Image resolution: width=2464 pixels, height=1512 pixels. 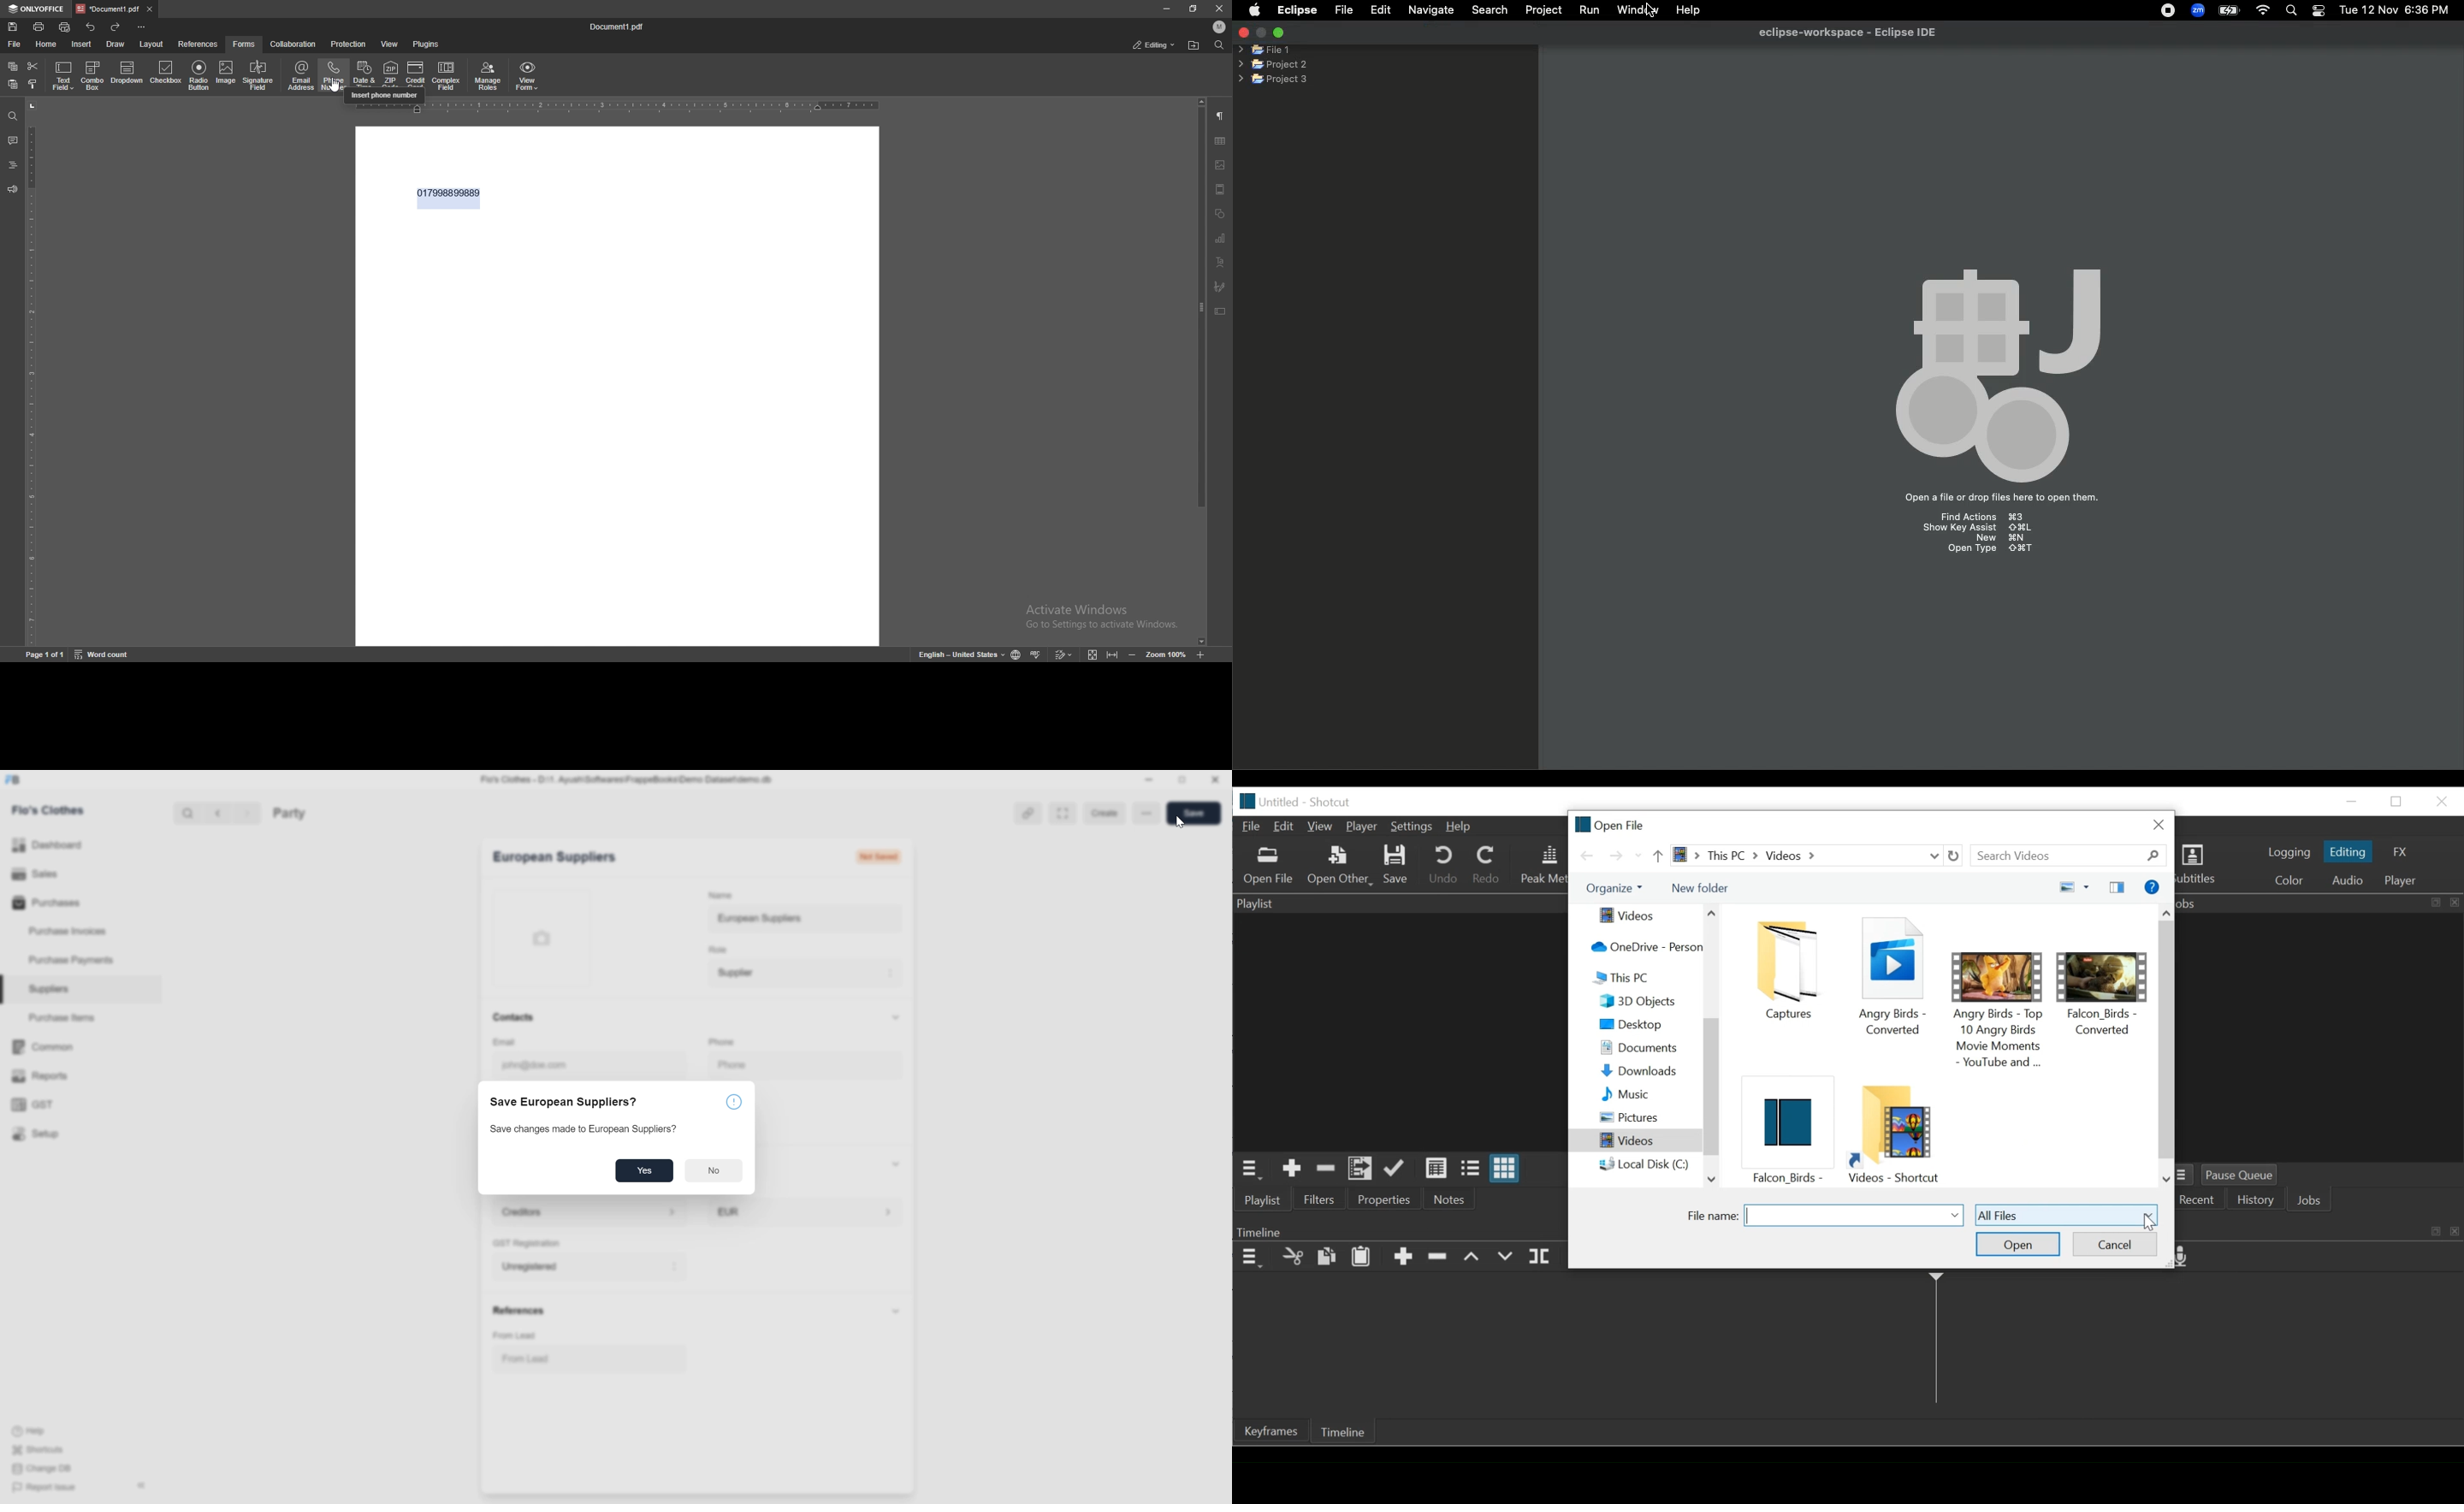 What do you see at coordinates (1182, 822) in the screenshot?
I see `cursor` at bounding box center [1182, 822].